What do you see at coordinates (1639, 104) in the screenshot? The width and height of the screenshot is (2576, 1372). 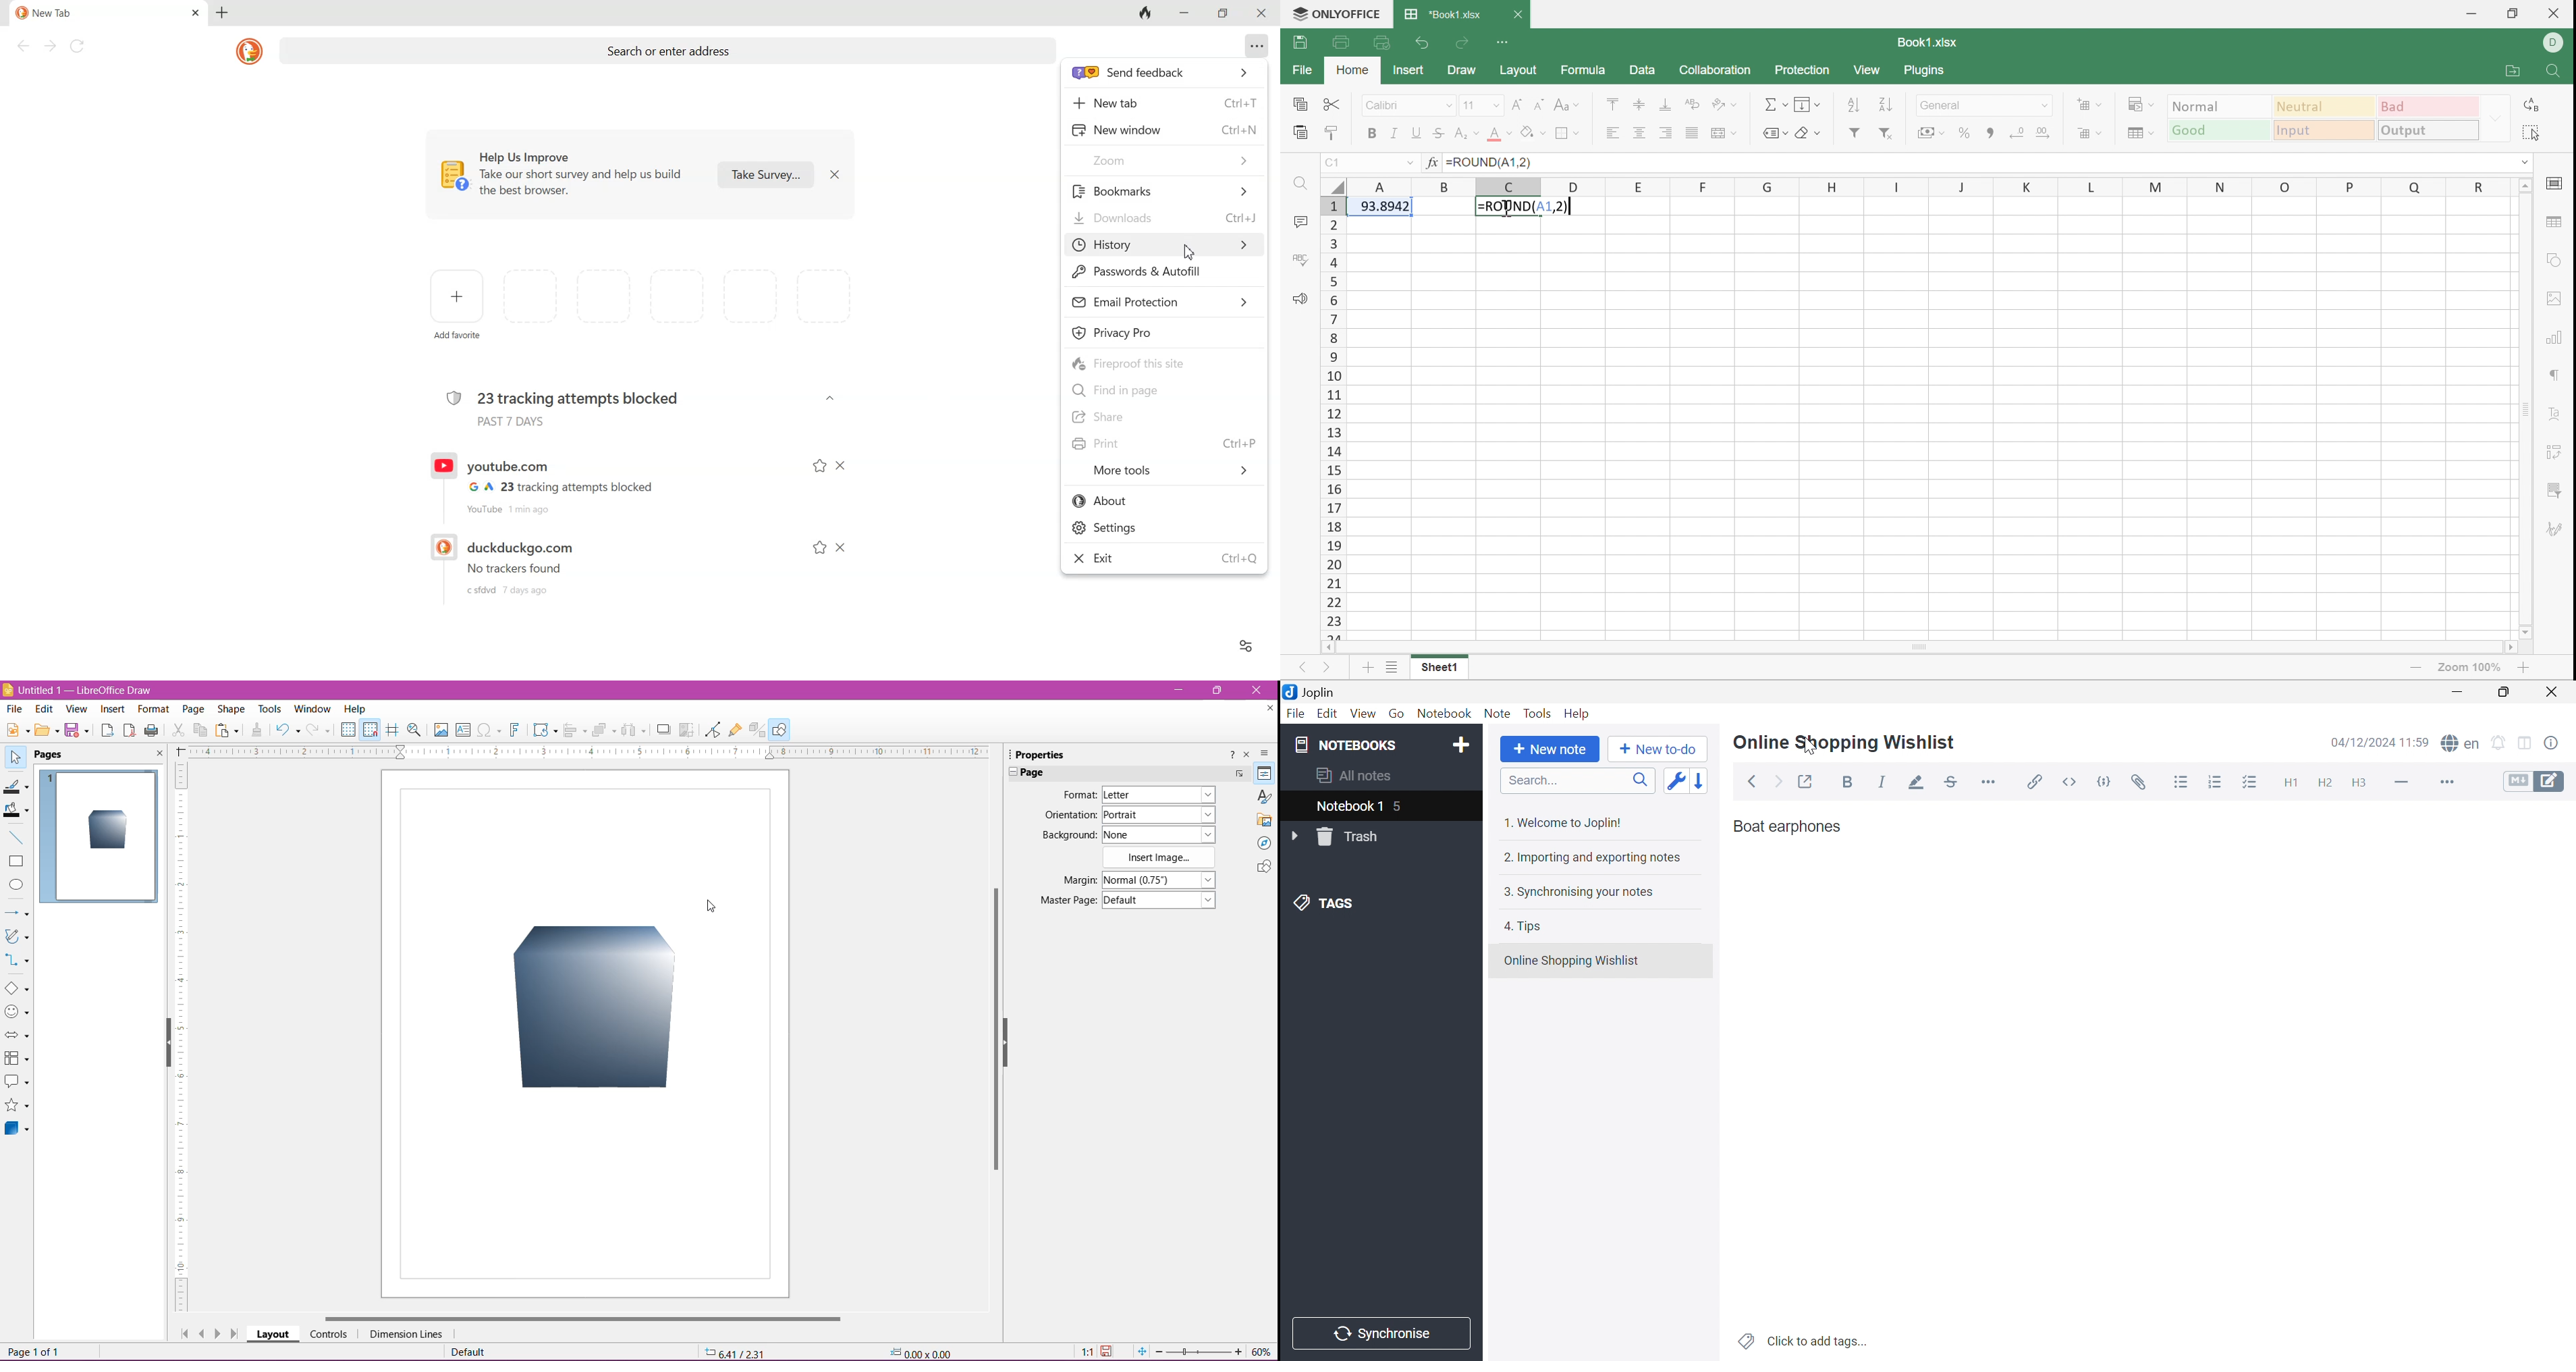 I see `Align Middle` at bounding box center [1639, 104].